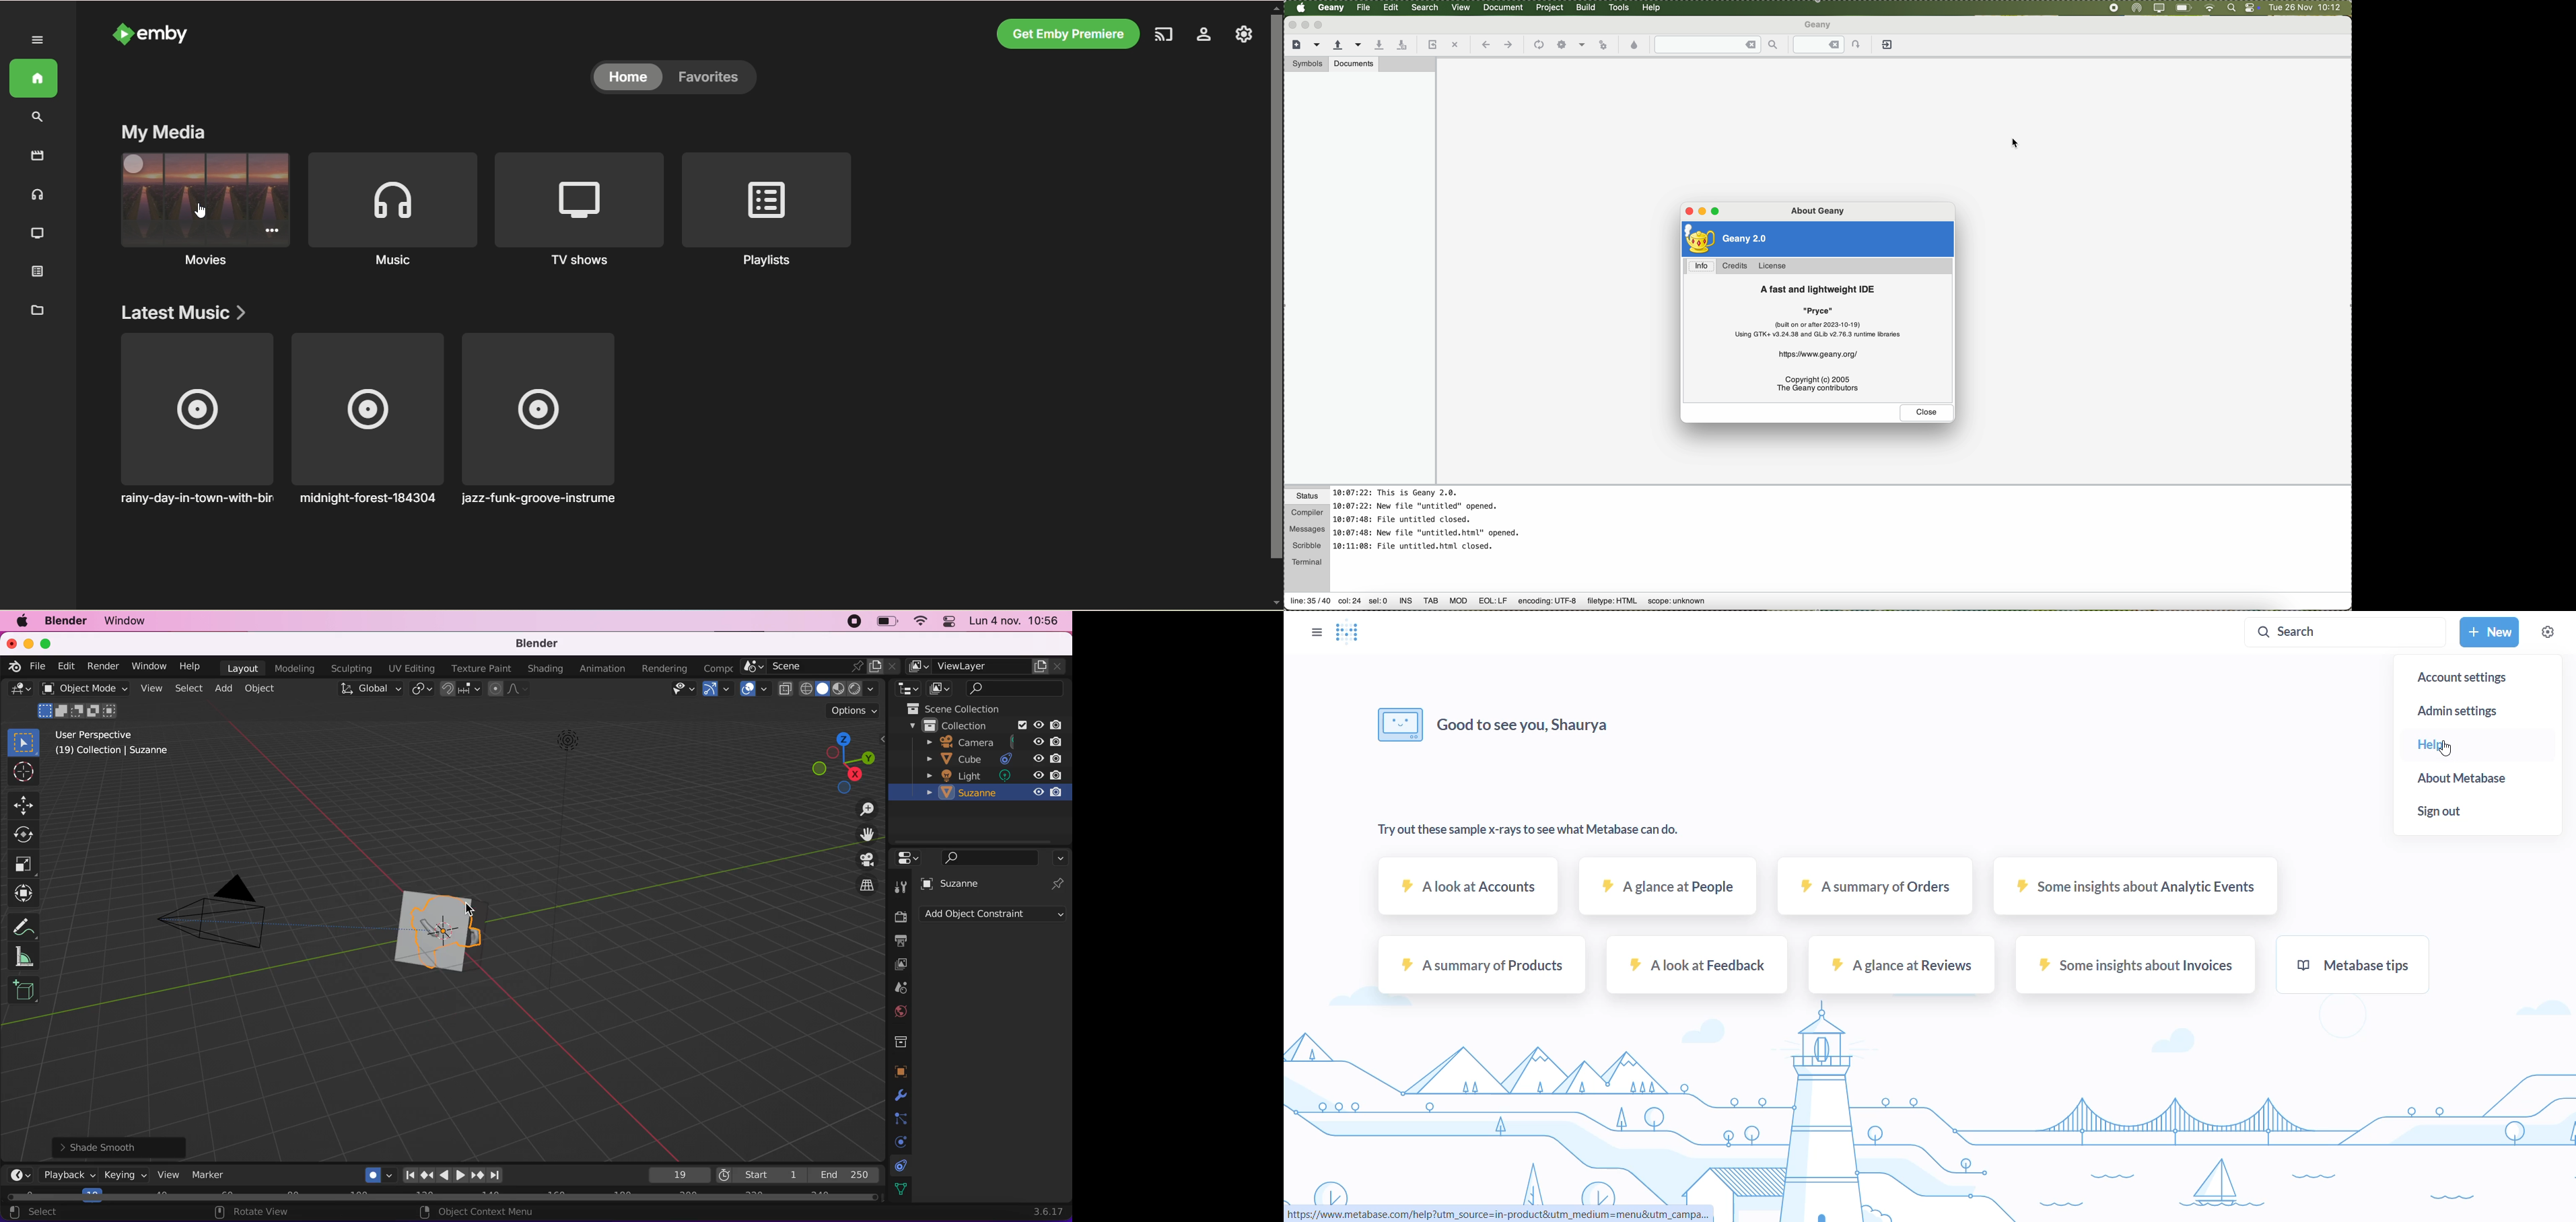  What do you see at coordinates (821, 689) in the screenshot?
I see `solid display` at bounding box center [821, 689].